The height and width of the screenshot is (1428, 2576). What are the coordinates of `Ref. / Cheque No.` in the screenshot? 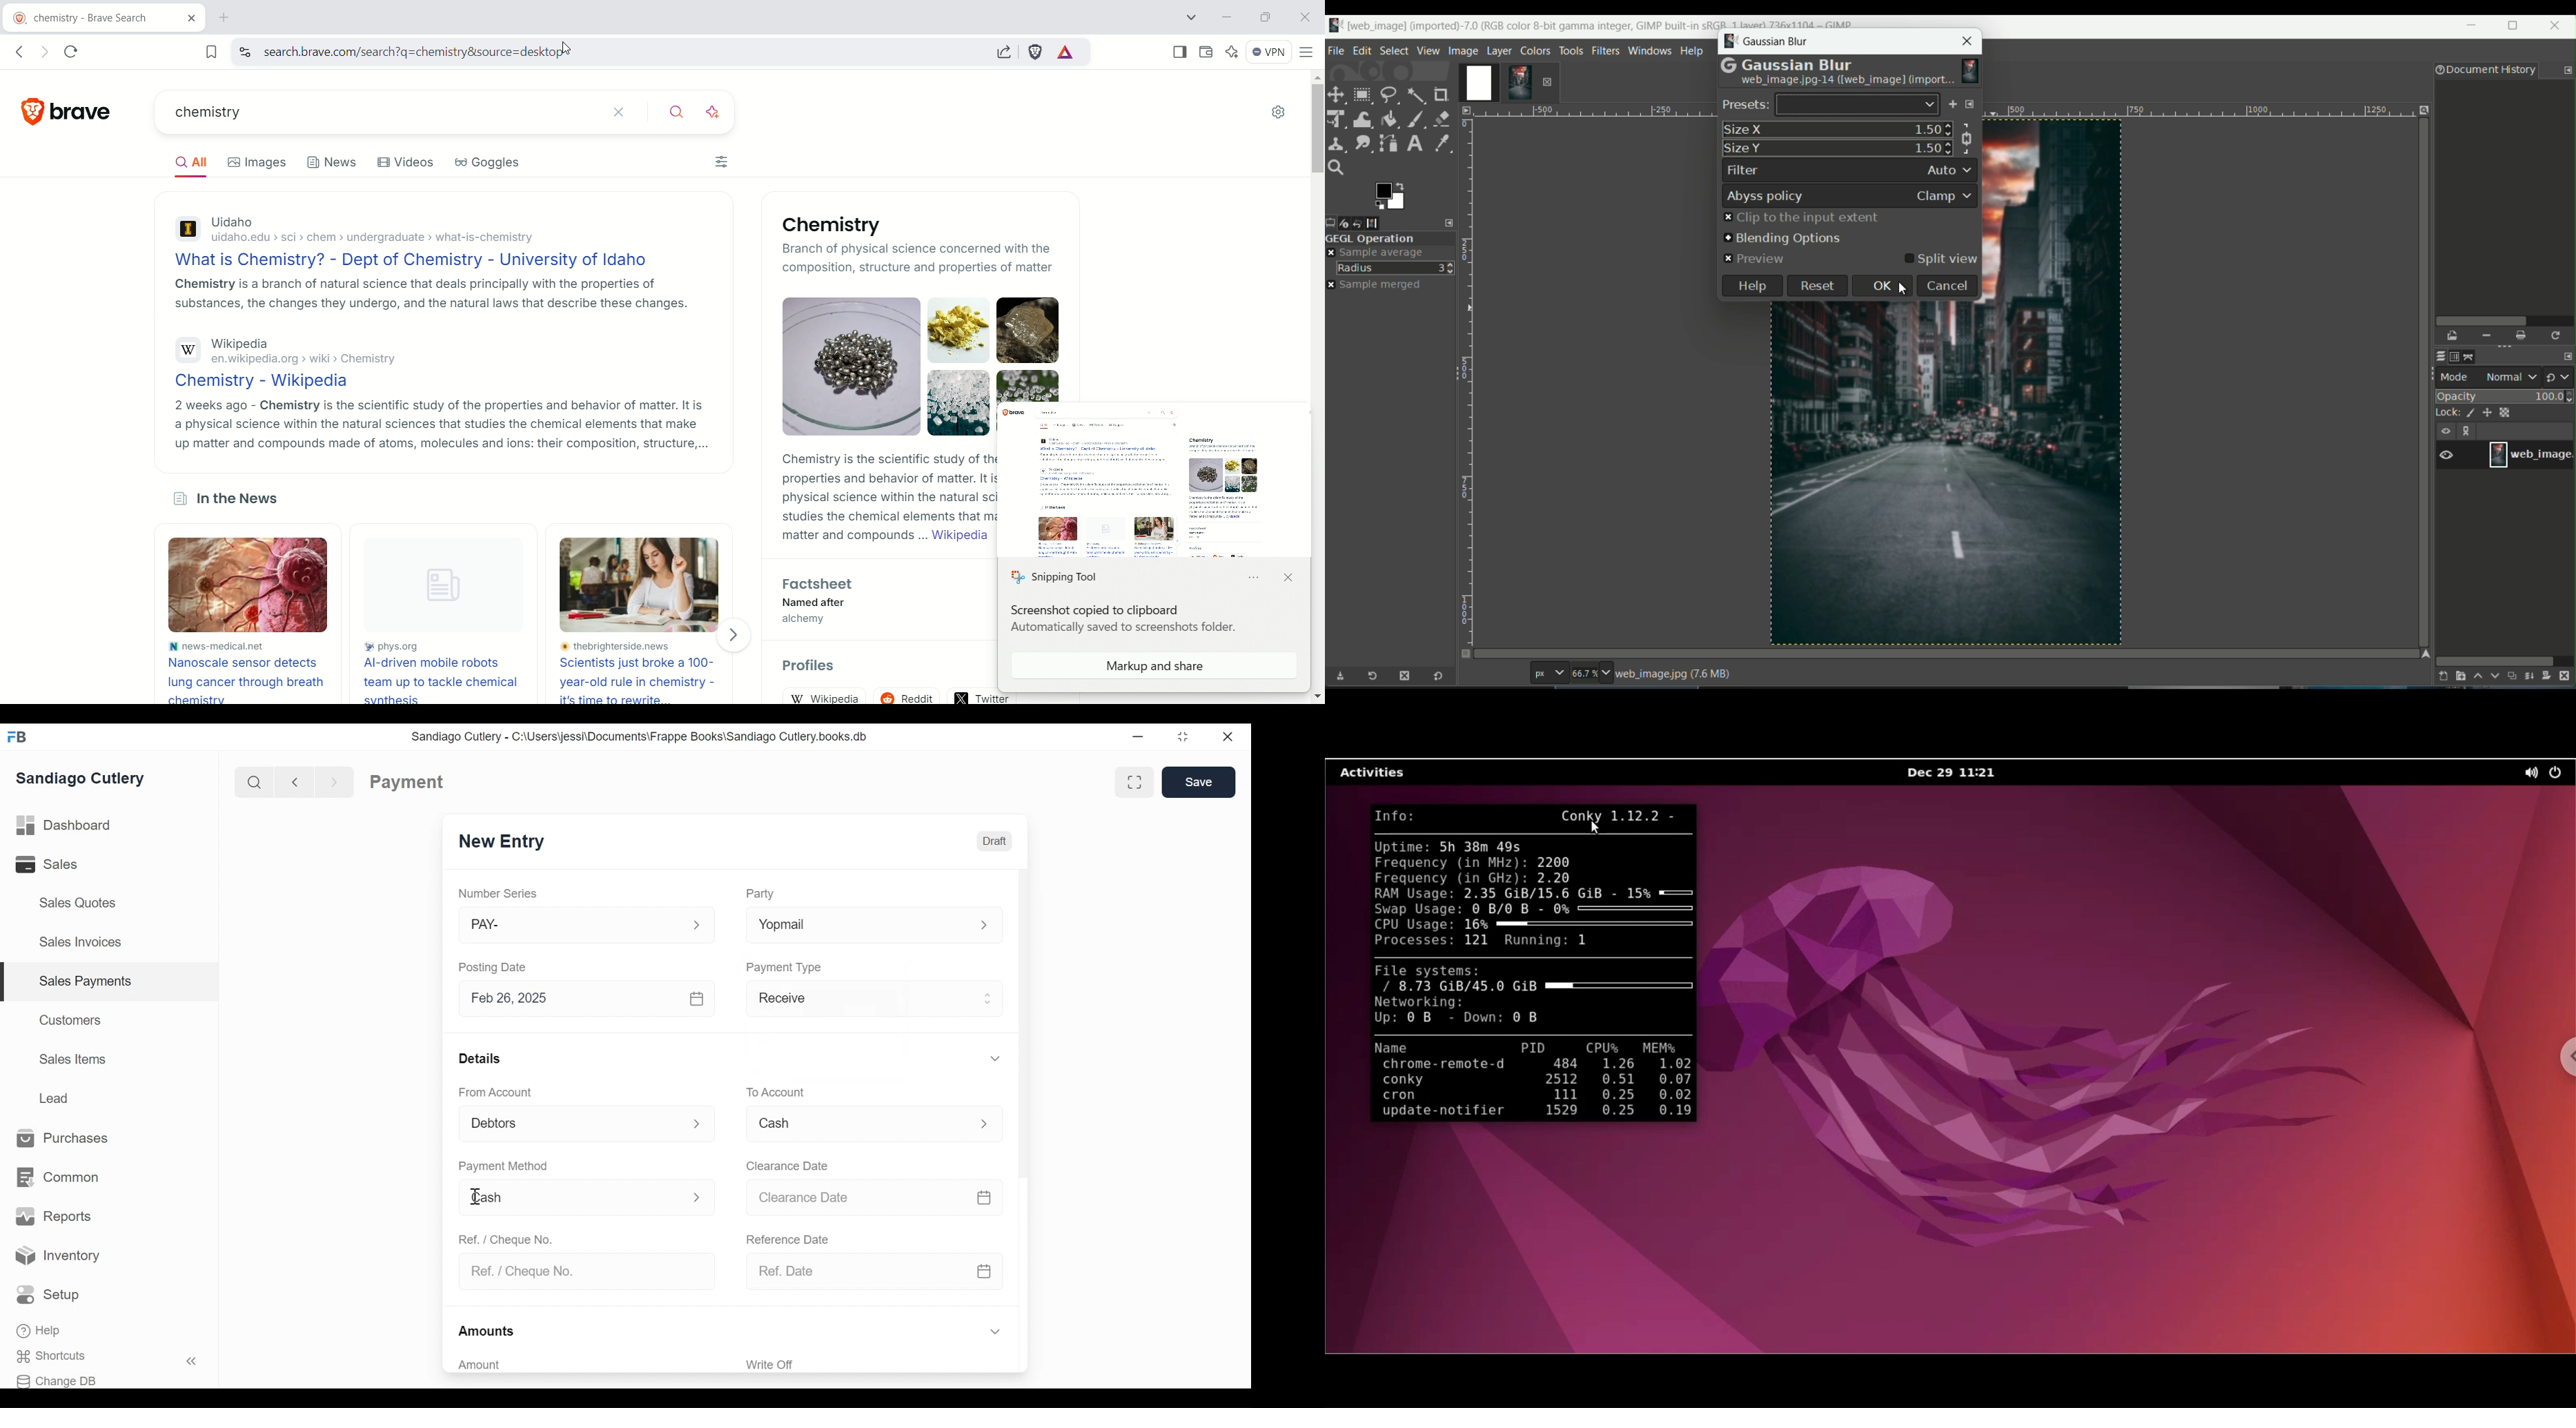 It's located at (581, 1272).